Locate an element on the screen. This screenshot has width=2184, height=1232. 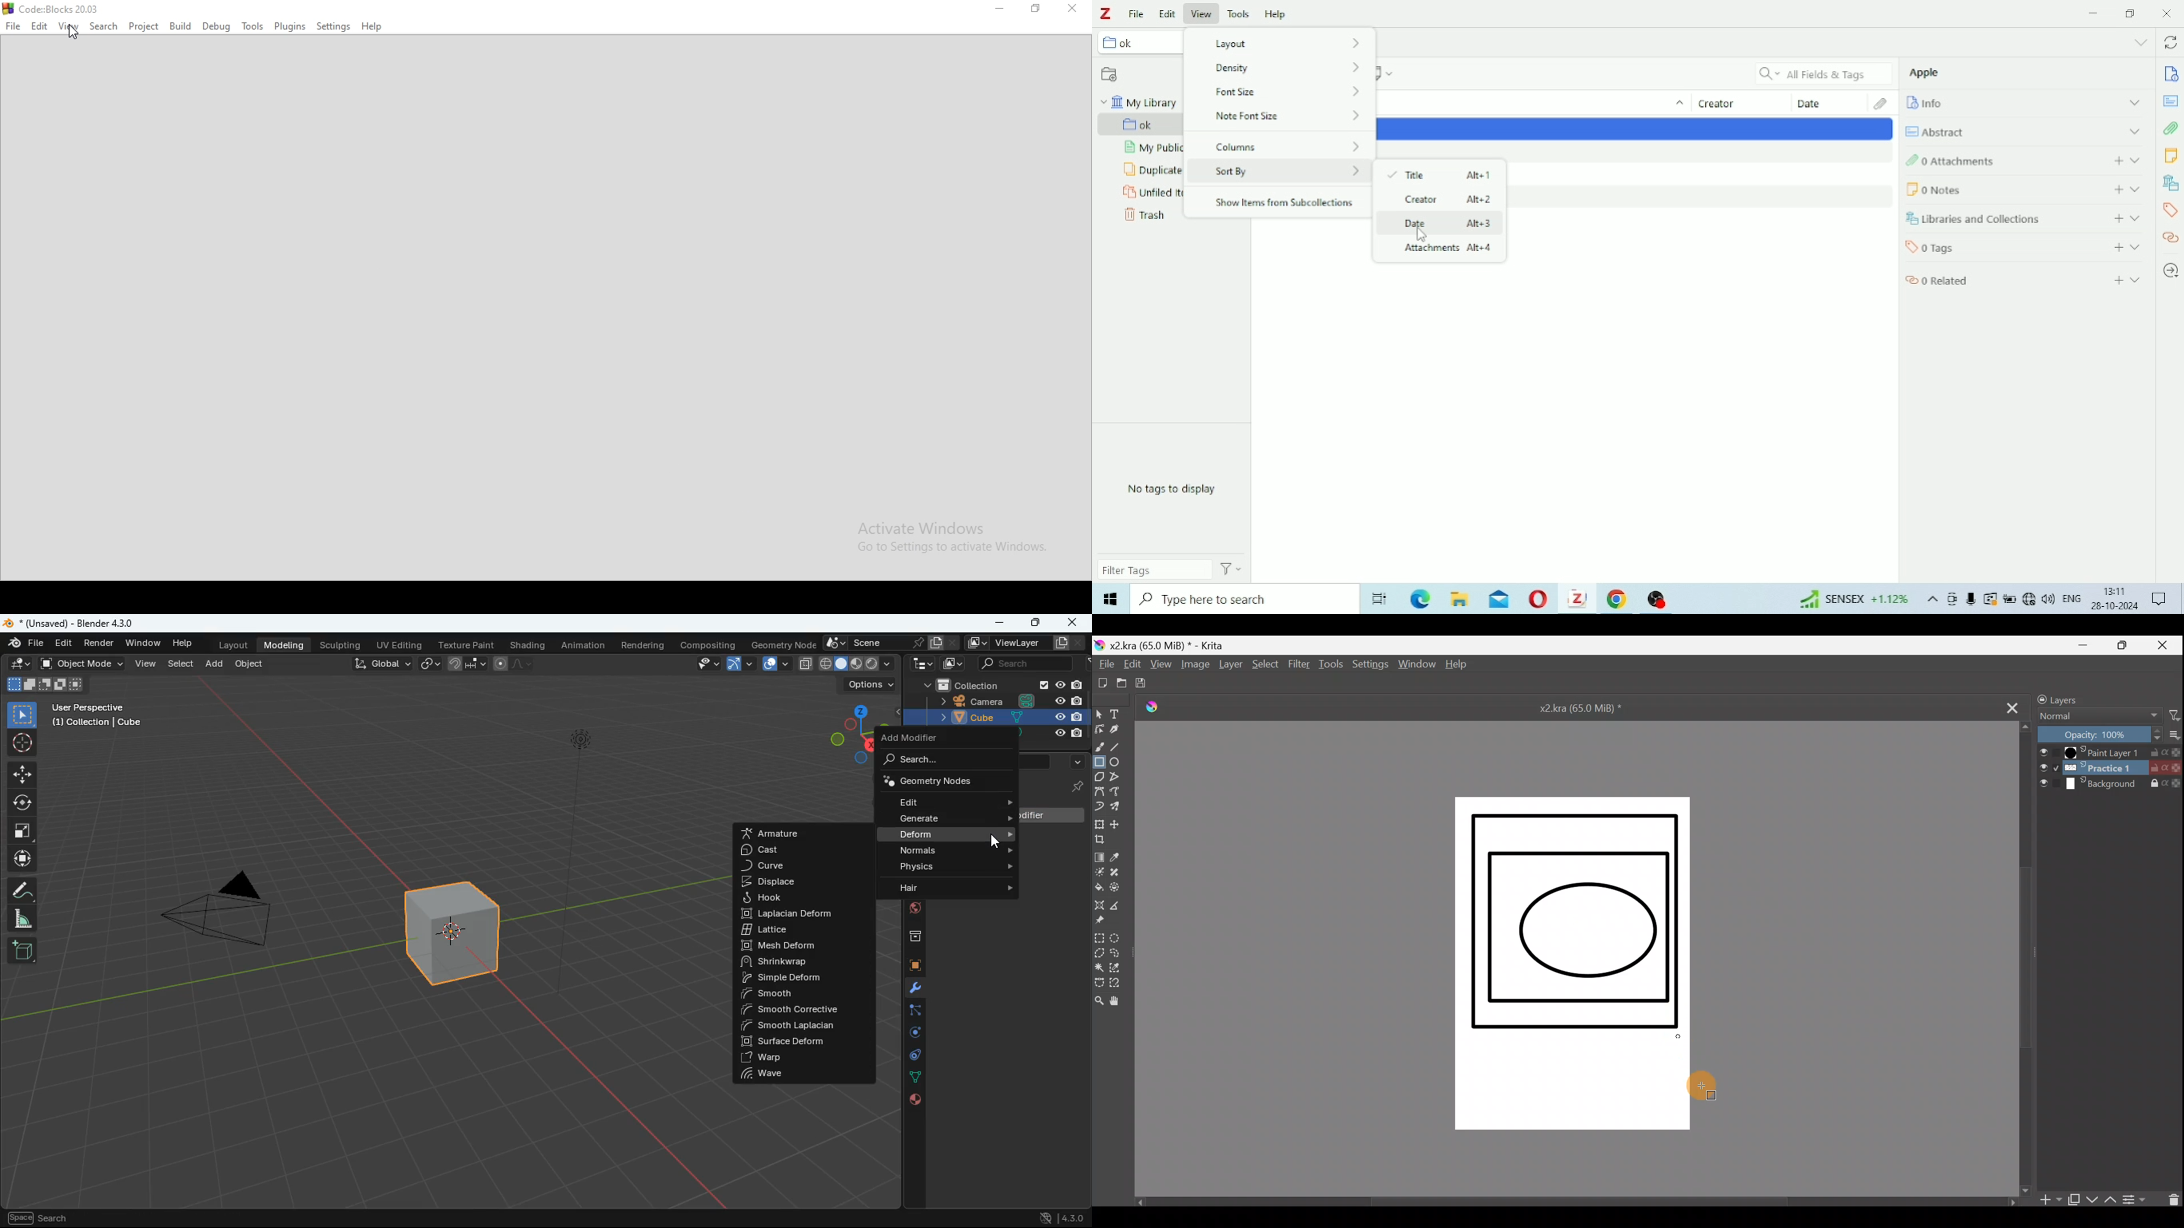
close is located at coordinates (1072, 623).